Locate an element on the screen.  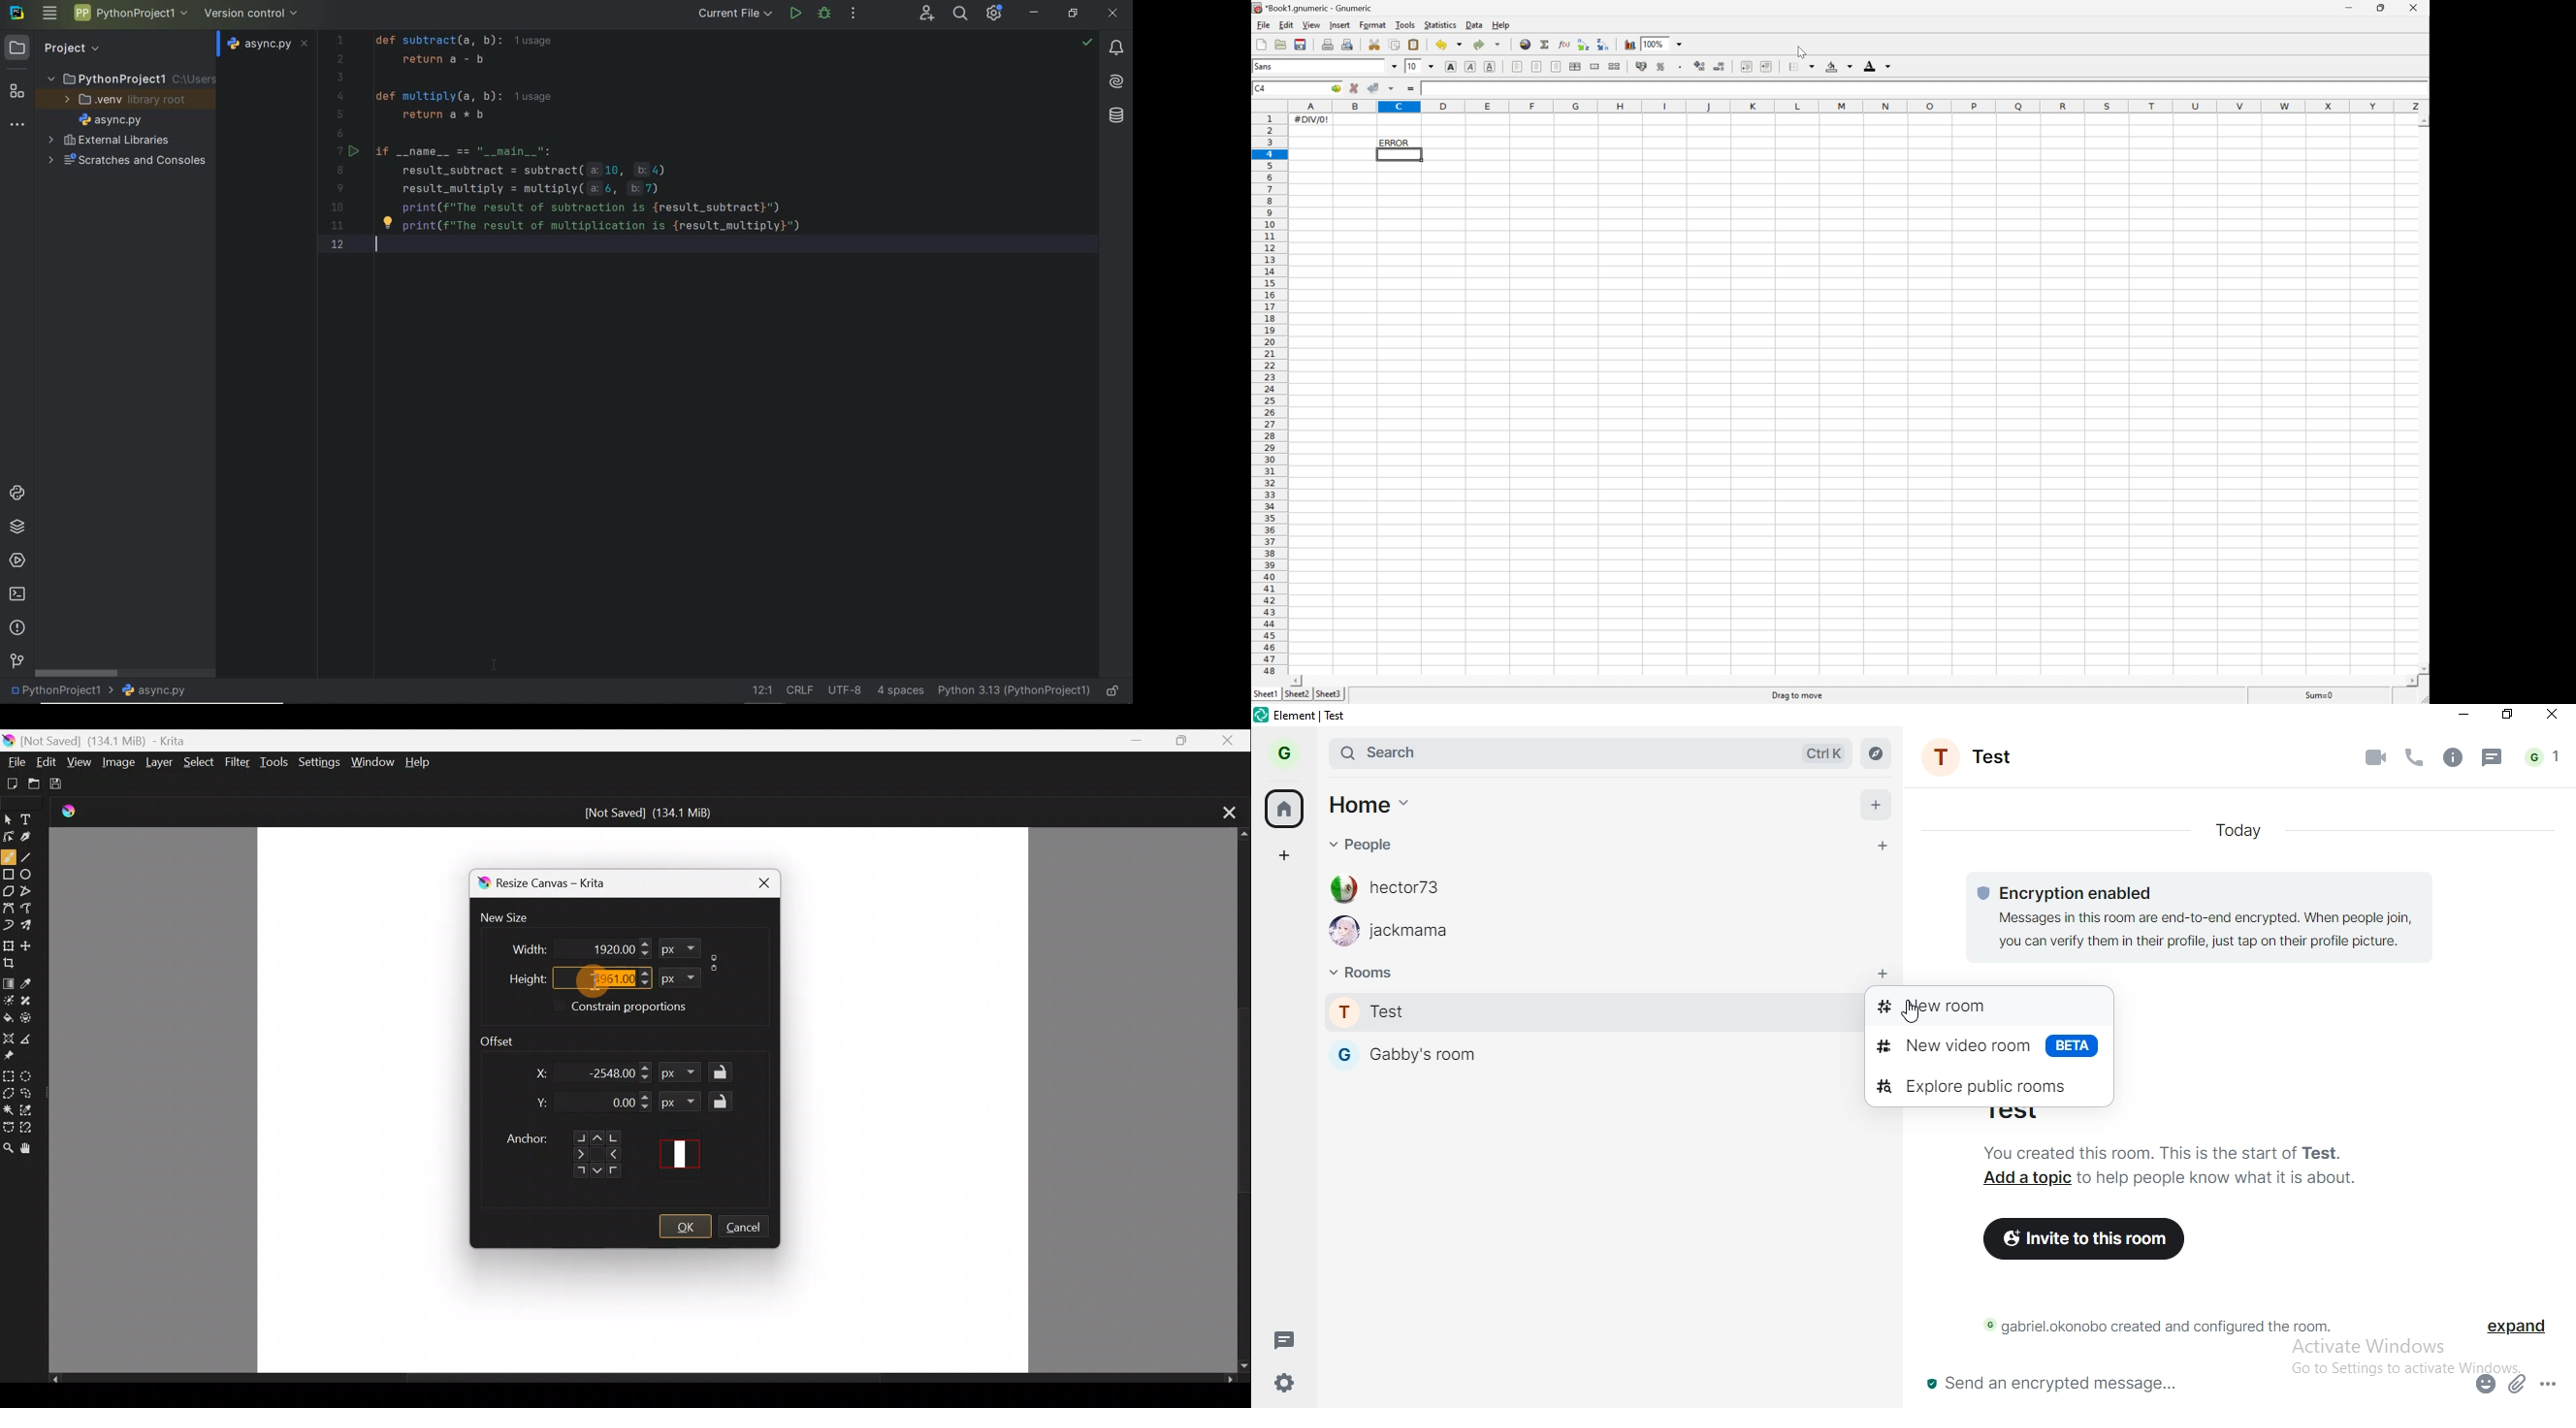
Colourise mask tool is located at coordinates (10, 998).